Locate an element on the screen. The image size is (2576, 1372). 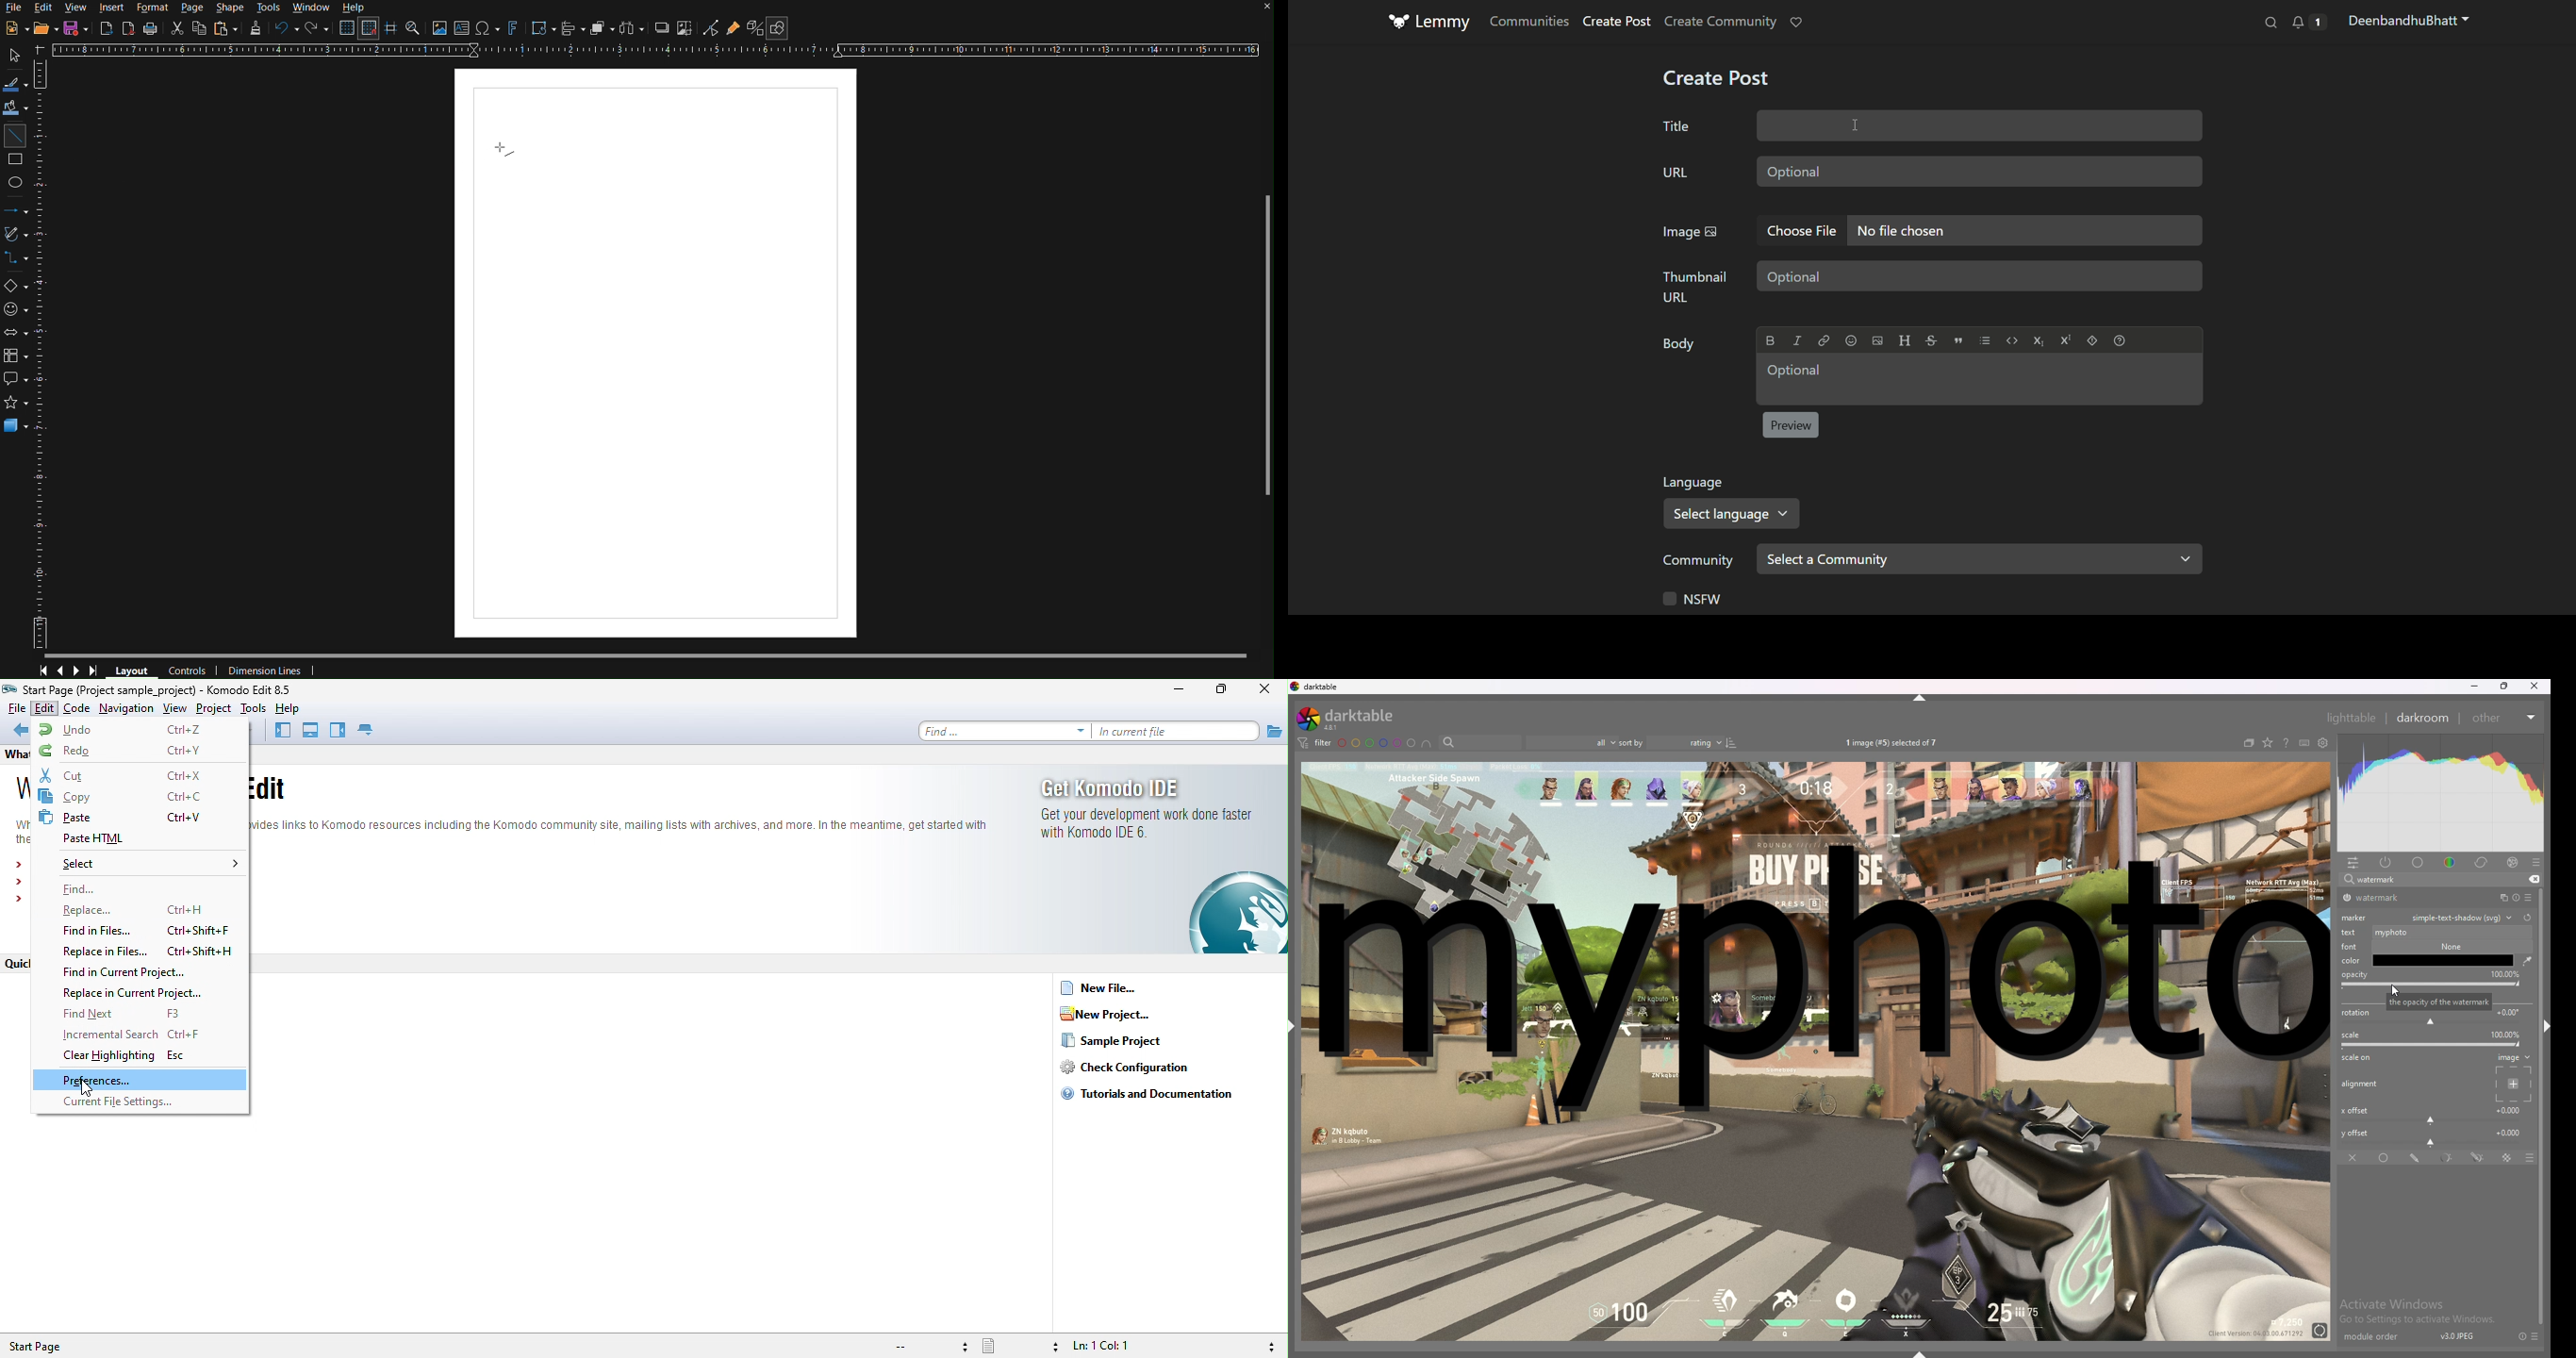
Layout is located at coordinates (133, 670).